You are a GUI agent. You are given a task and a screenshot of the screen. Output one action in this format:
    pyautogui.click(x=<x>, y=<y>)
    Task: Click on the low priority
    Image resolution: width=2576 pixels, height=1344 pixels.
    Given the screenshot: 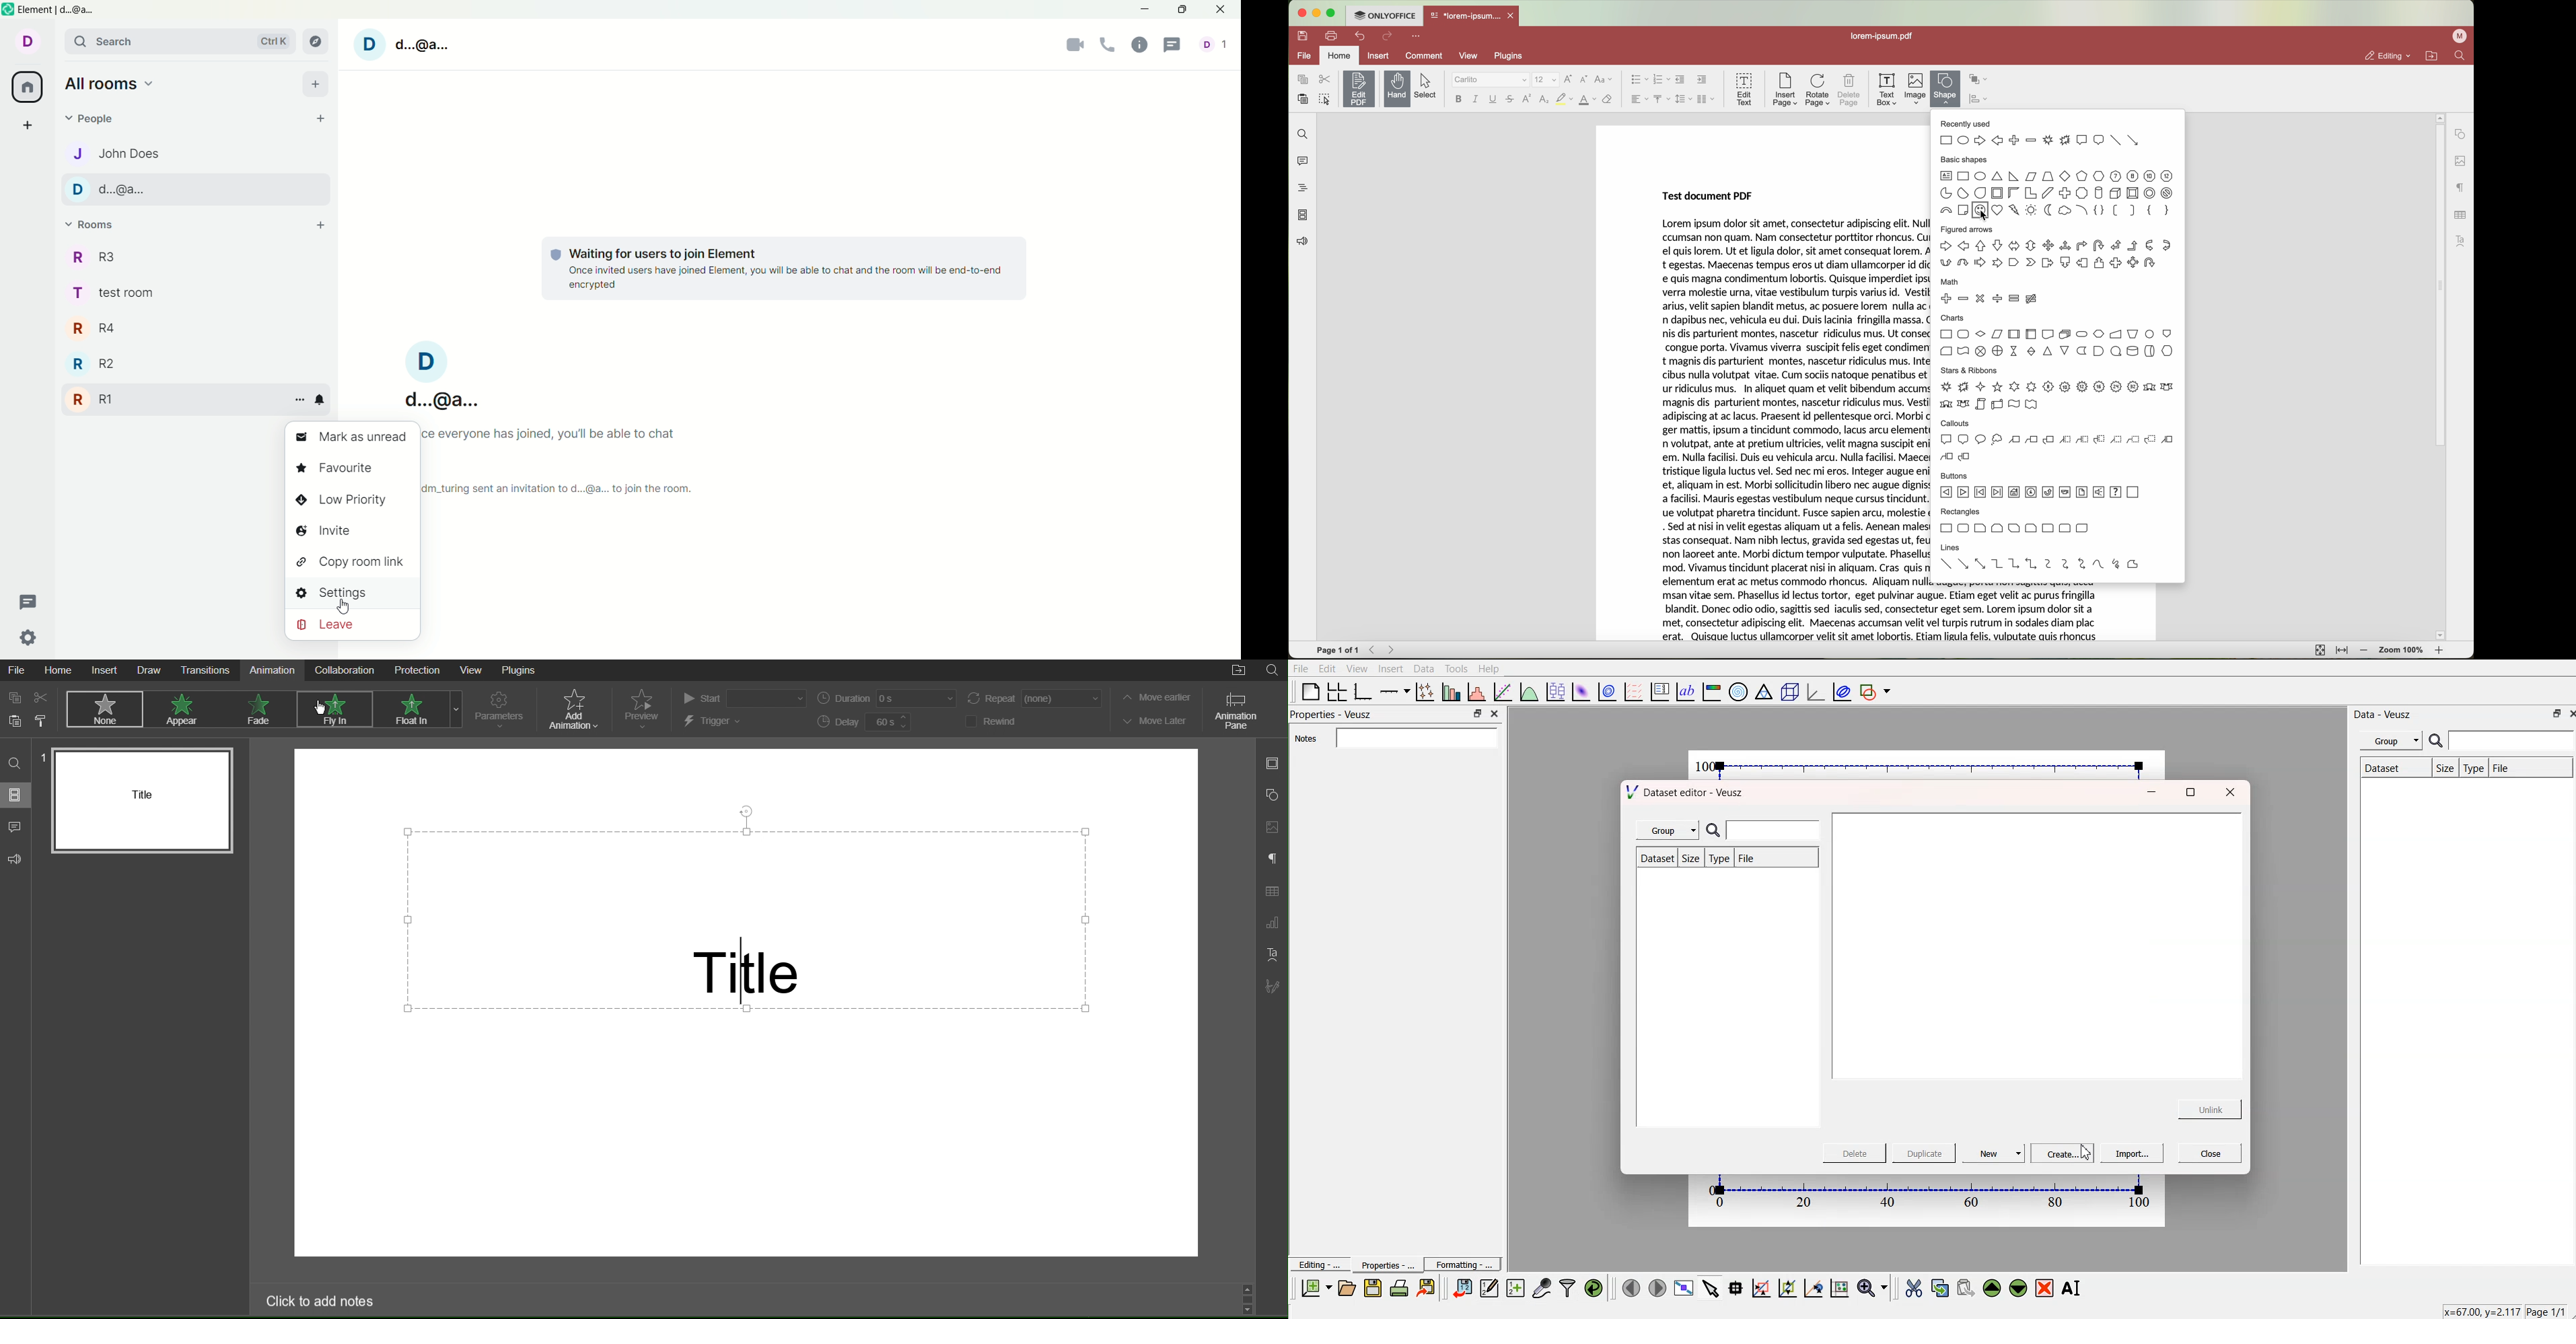 What is the action you would take?
    pyautogui.click(x=344, y=502)
    